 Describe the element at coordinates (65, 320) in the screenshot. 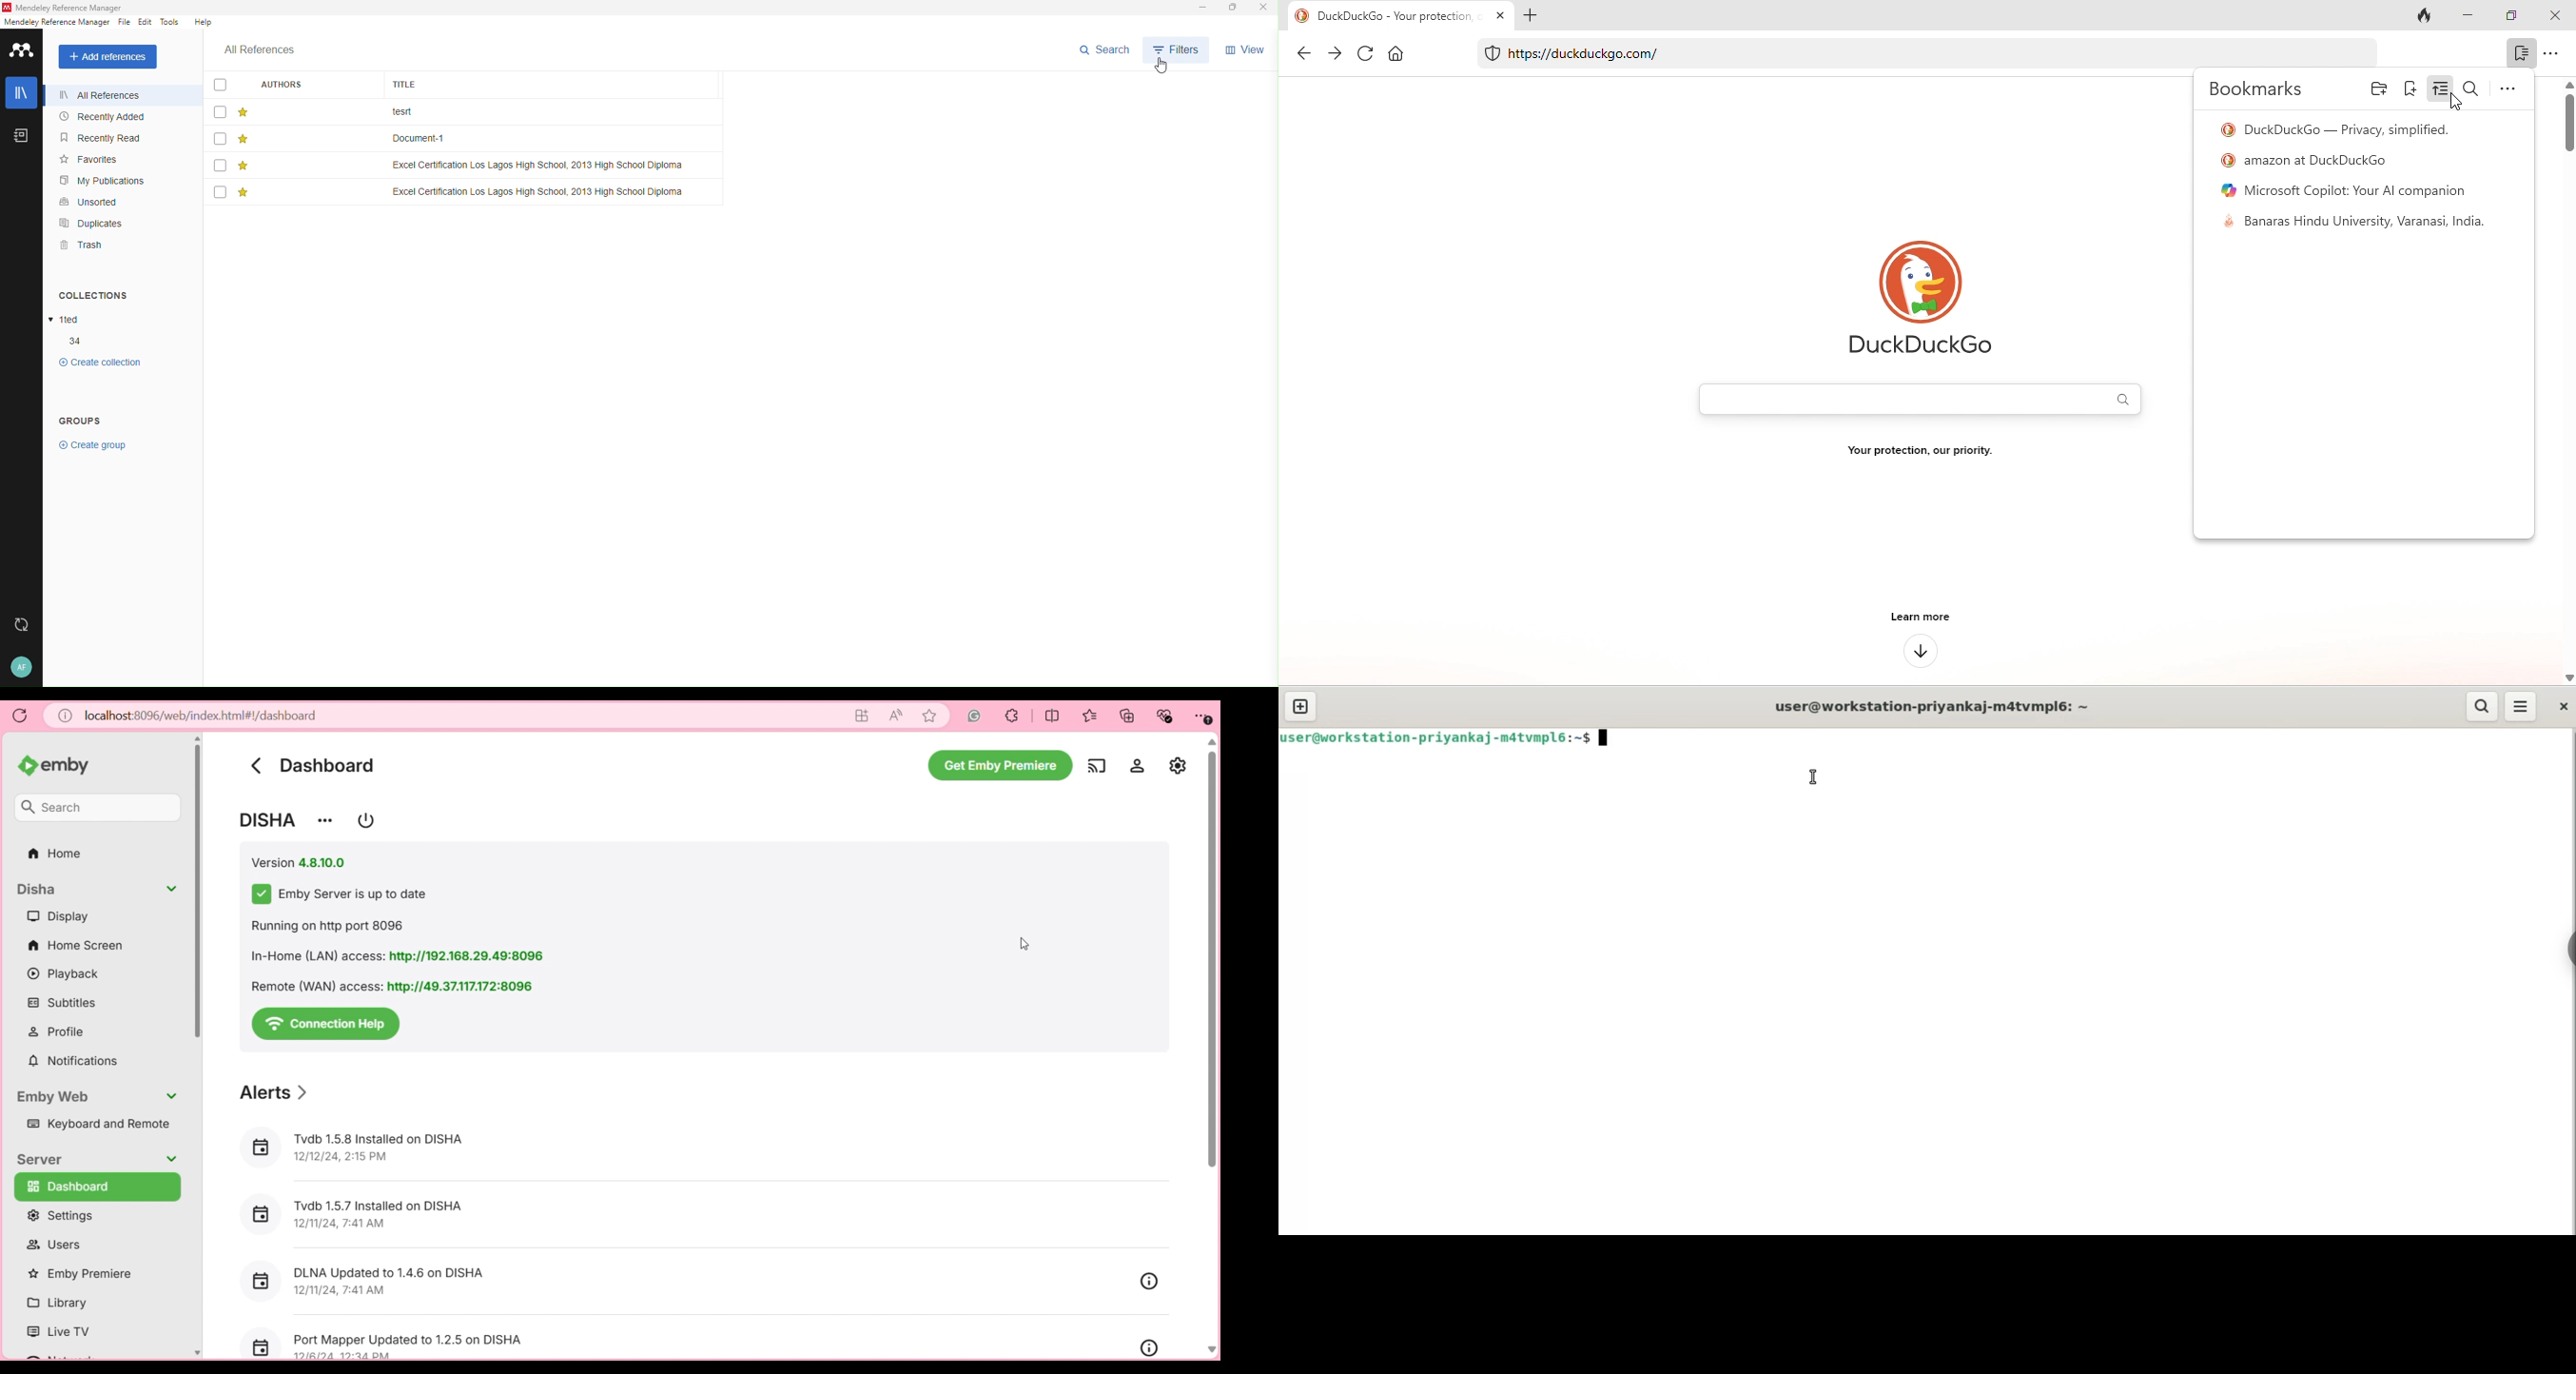

I see `collections` at that location.